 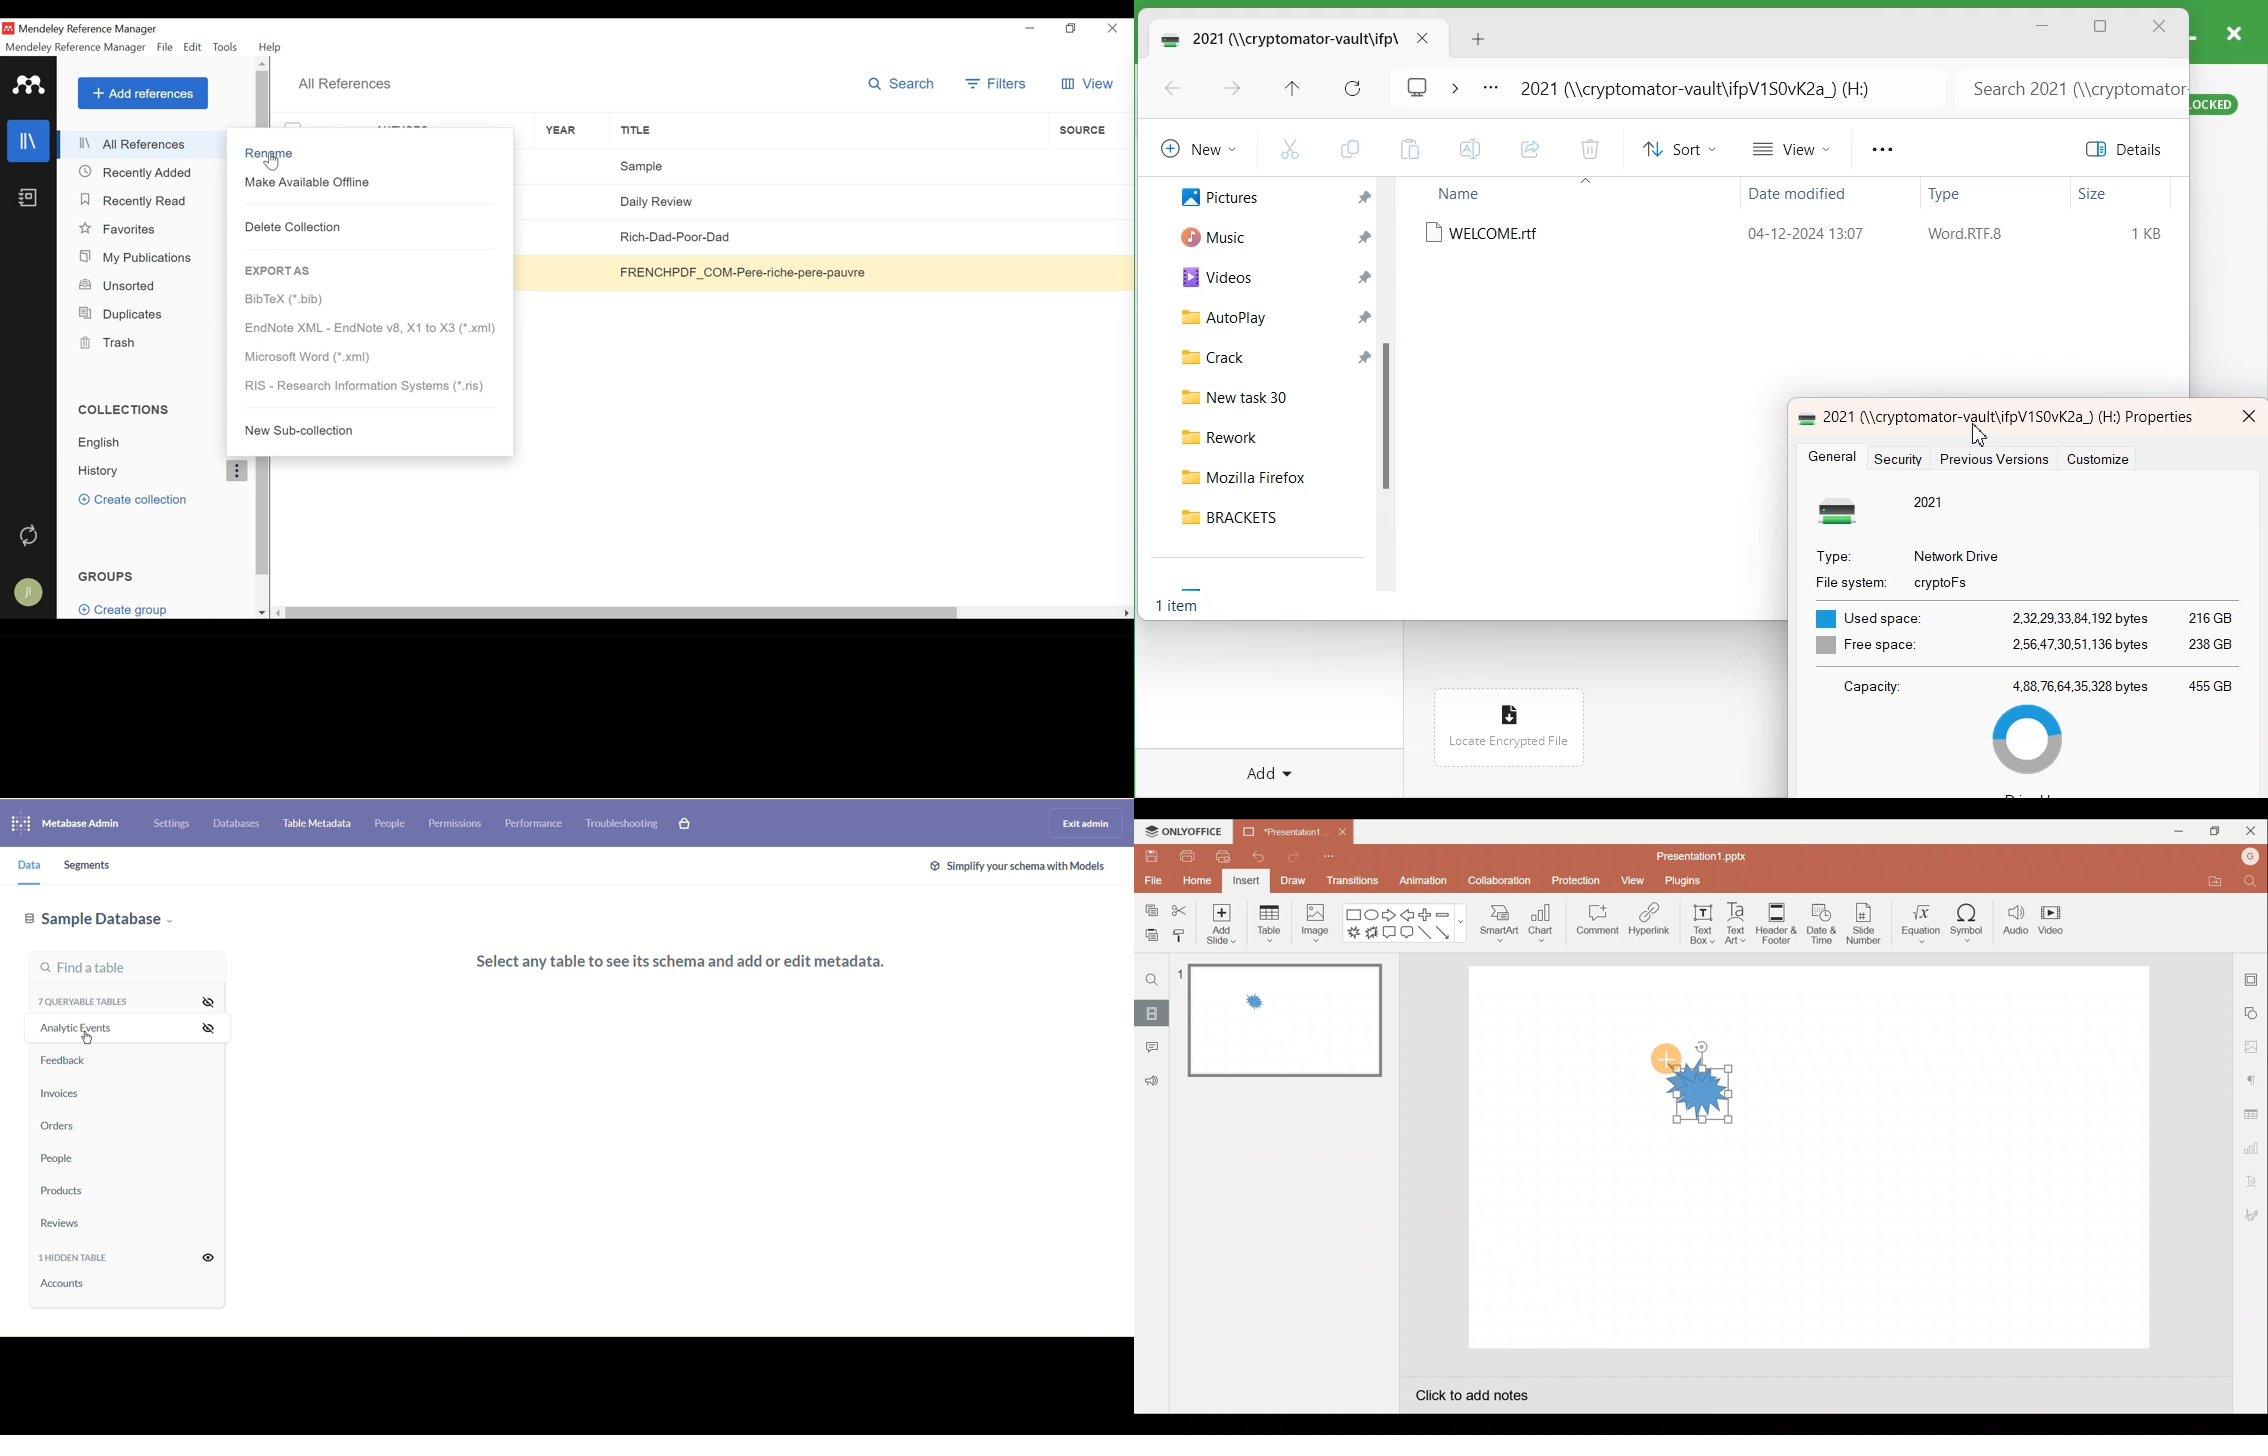 I want to click on Year, so click(x=573, y=237).